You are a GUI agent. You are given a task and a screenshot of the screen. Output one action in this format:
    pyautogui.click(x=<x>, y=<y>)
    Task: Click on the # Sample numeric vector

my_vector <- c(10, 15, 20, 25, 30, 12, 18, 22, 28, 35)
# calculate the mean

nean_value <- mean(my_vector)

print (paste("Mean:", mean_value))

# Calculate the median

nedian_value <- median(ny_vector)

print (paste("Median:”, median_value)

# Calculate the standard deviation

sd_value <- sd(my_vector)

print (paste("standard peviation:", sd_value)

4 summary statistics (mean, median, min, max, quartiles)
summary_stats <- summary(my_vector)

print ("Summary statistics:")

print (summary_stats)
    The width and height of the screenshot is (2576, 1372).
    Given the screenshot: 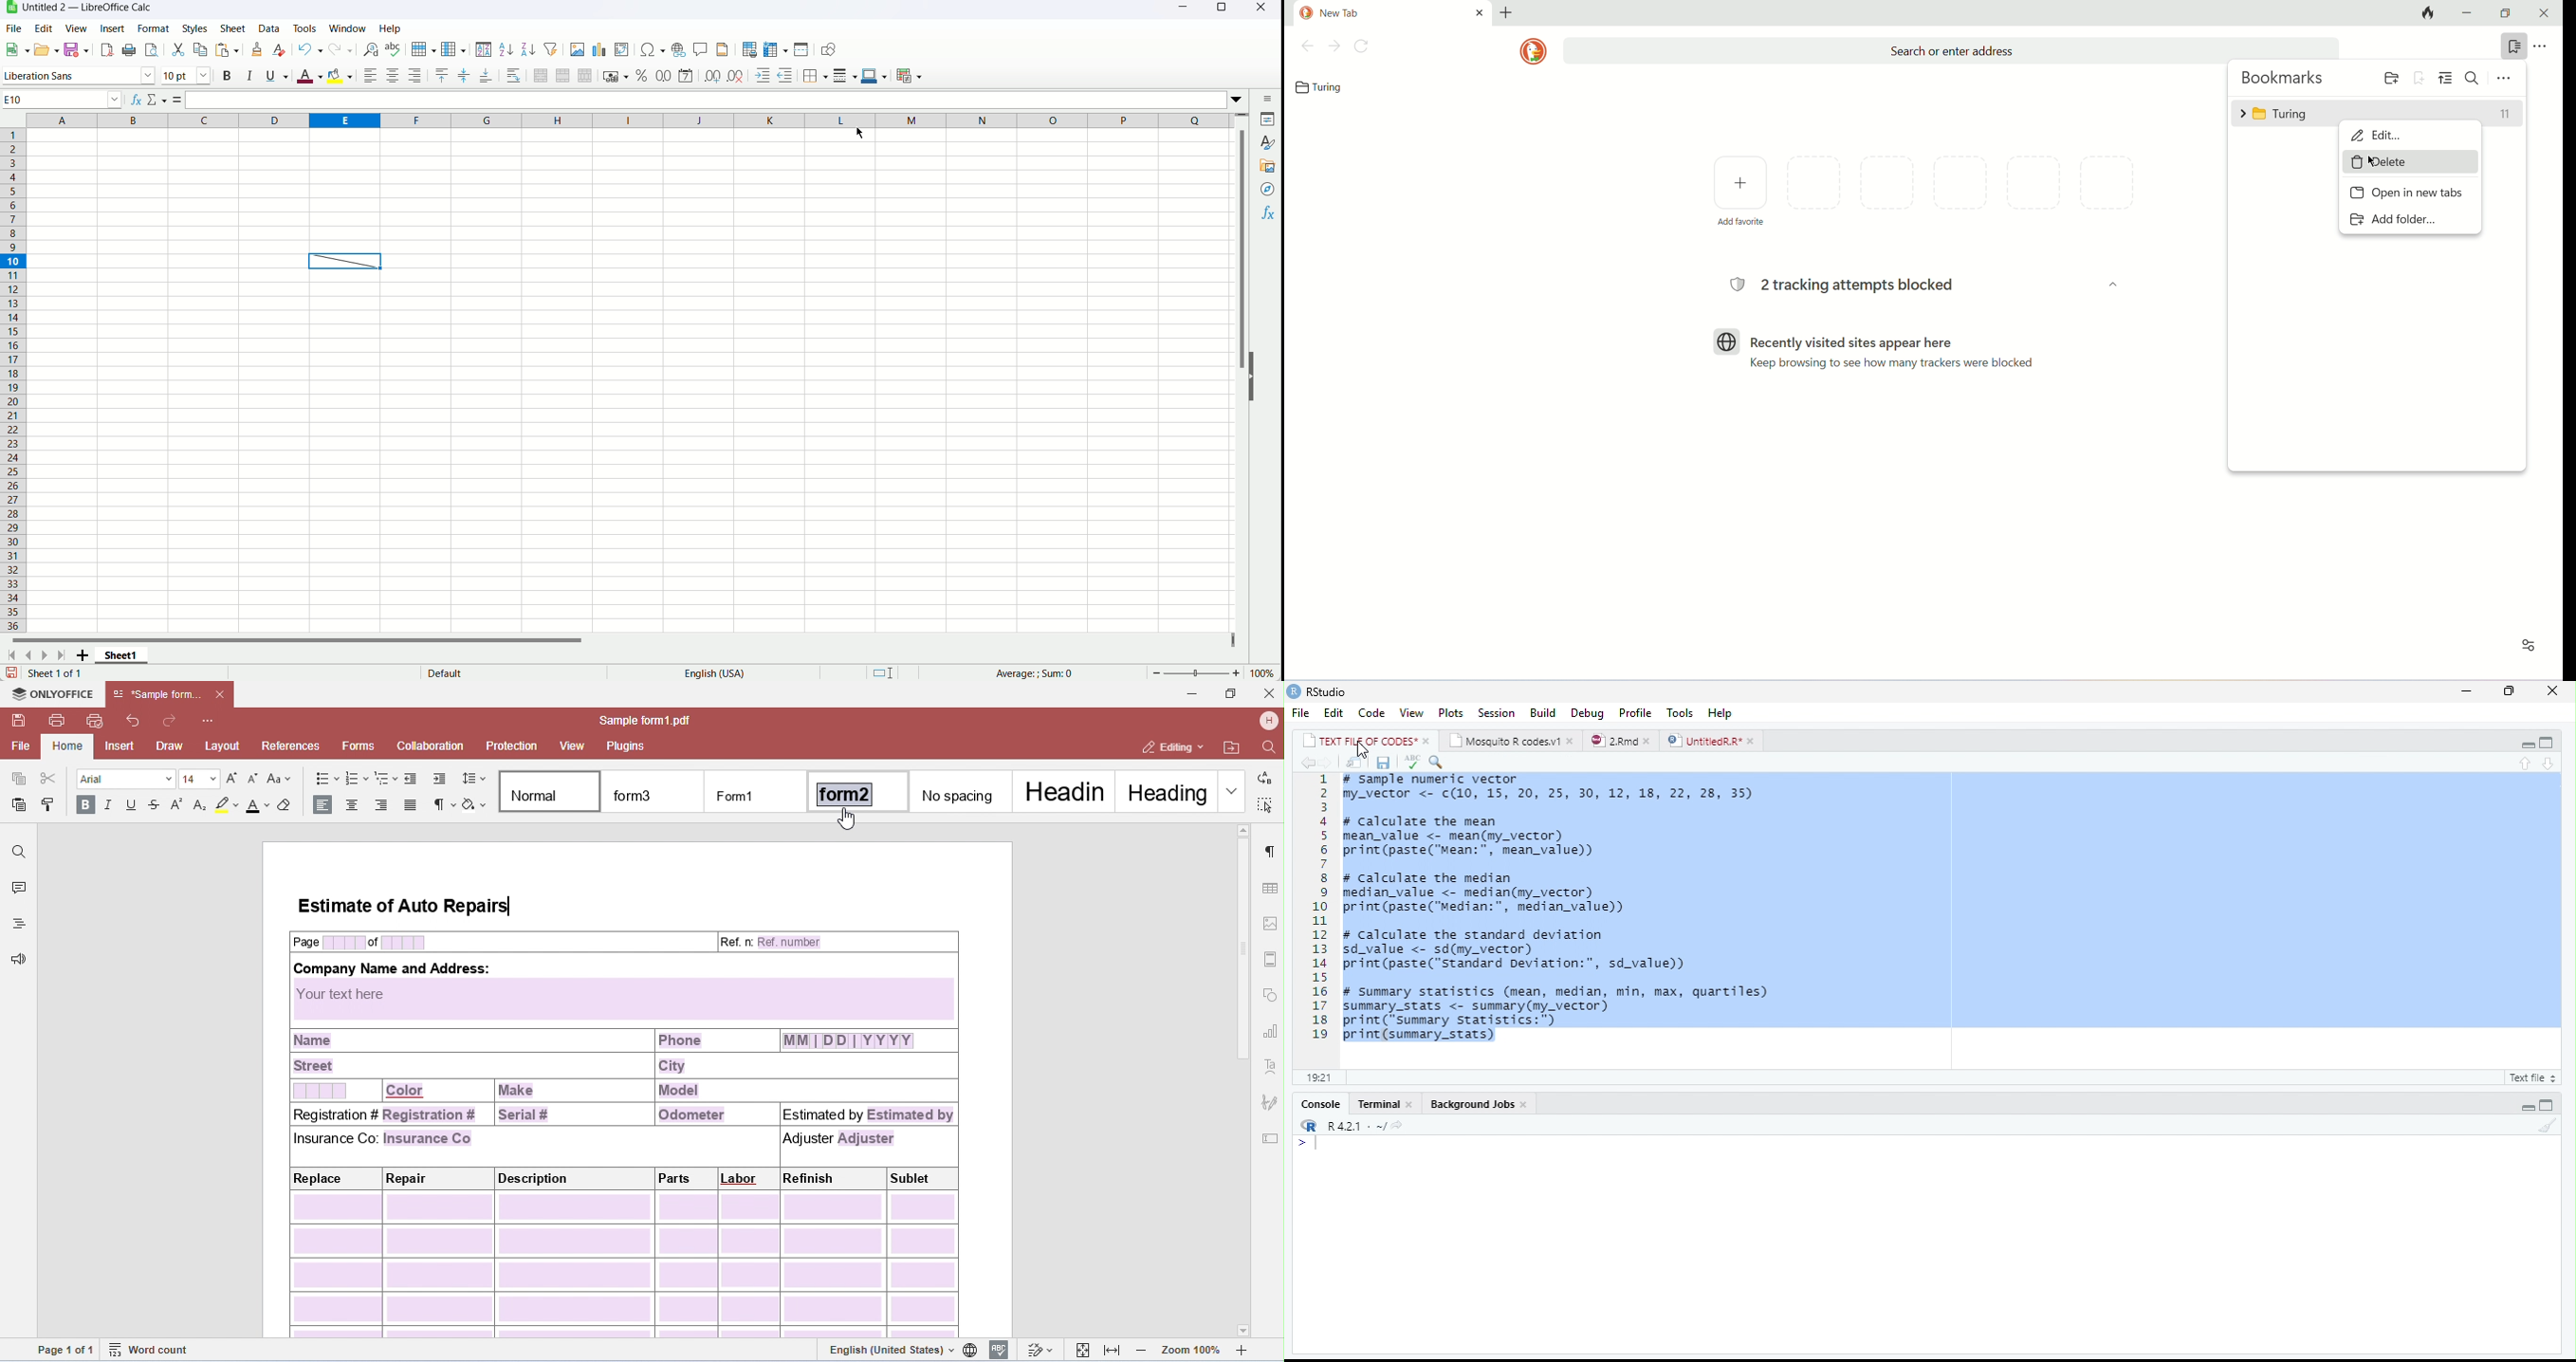 What is the action you would take?
    pyautogui.click(x=1560, y=909)
    